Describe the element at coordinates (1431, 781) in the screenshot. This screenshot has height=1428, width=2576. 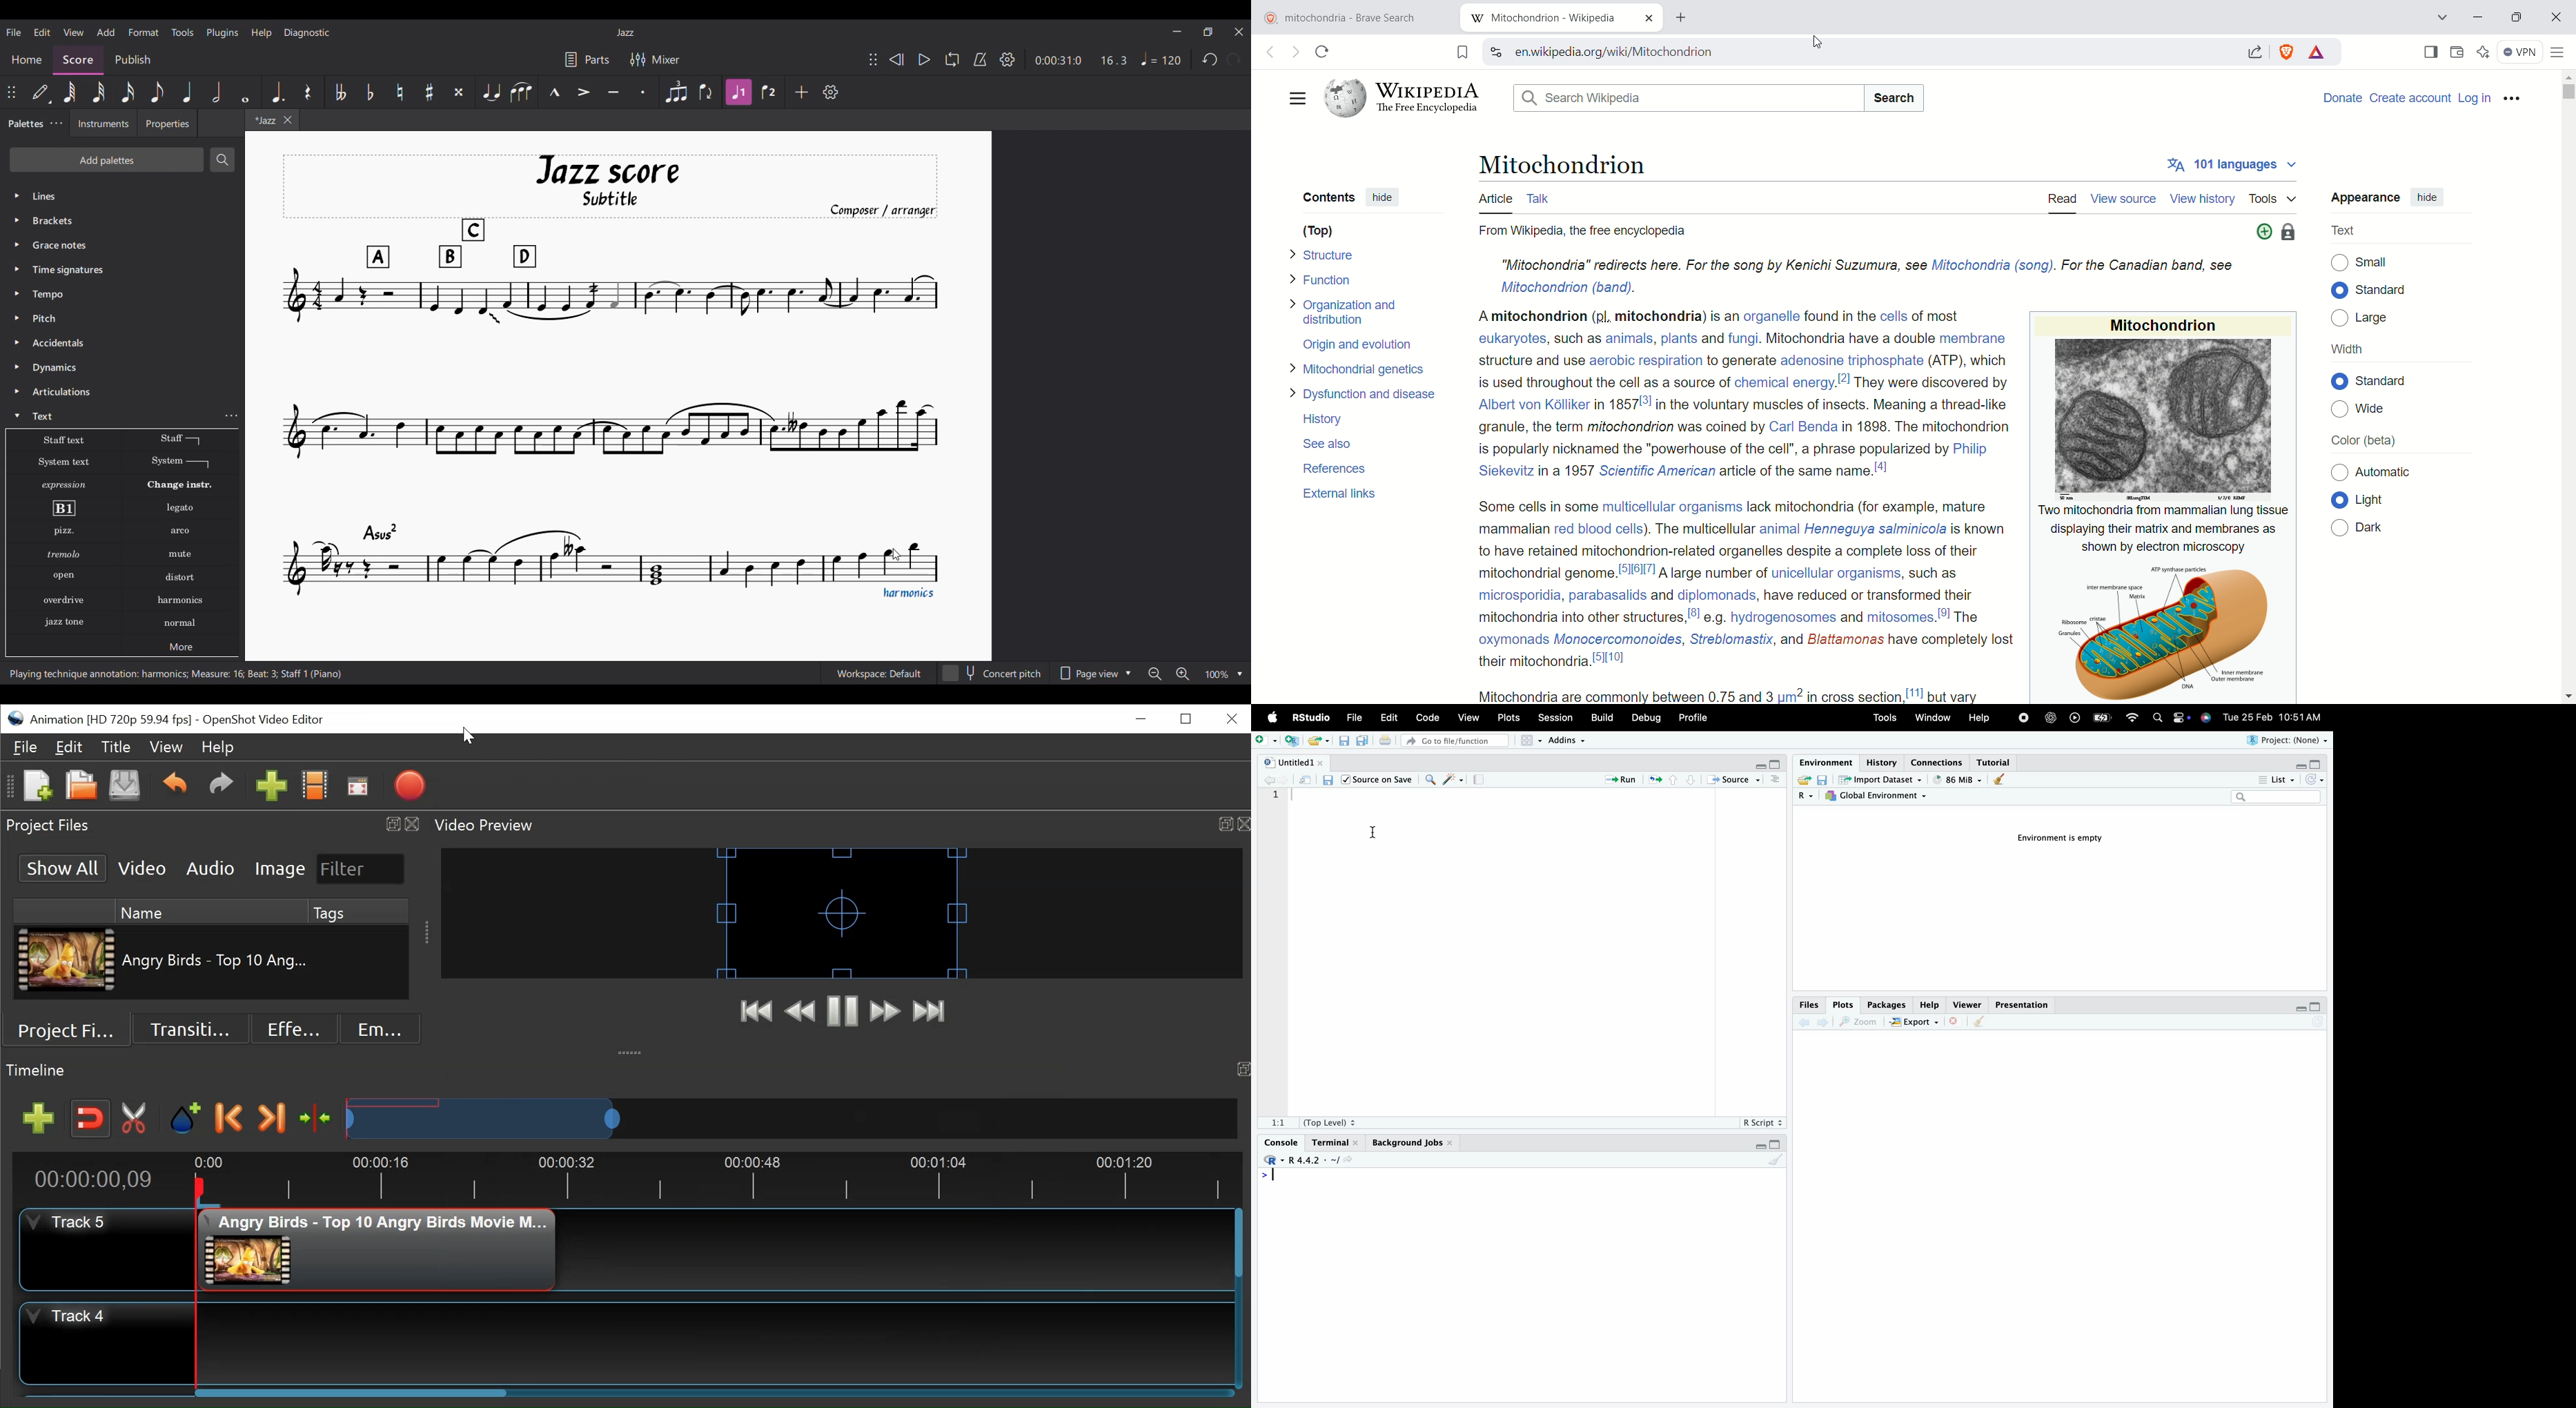
I see `search` at that location.